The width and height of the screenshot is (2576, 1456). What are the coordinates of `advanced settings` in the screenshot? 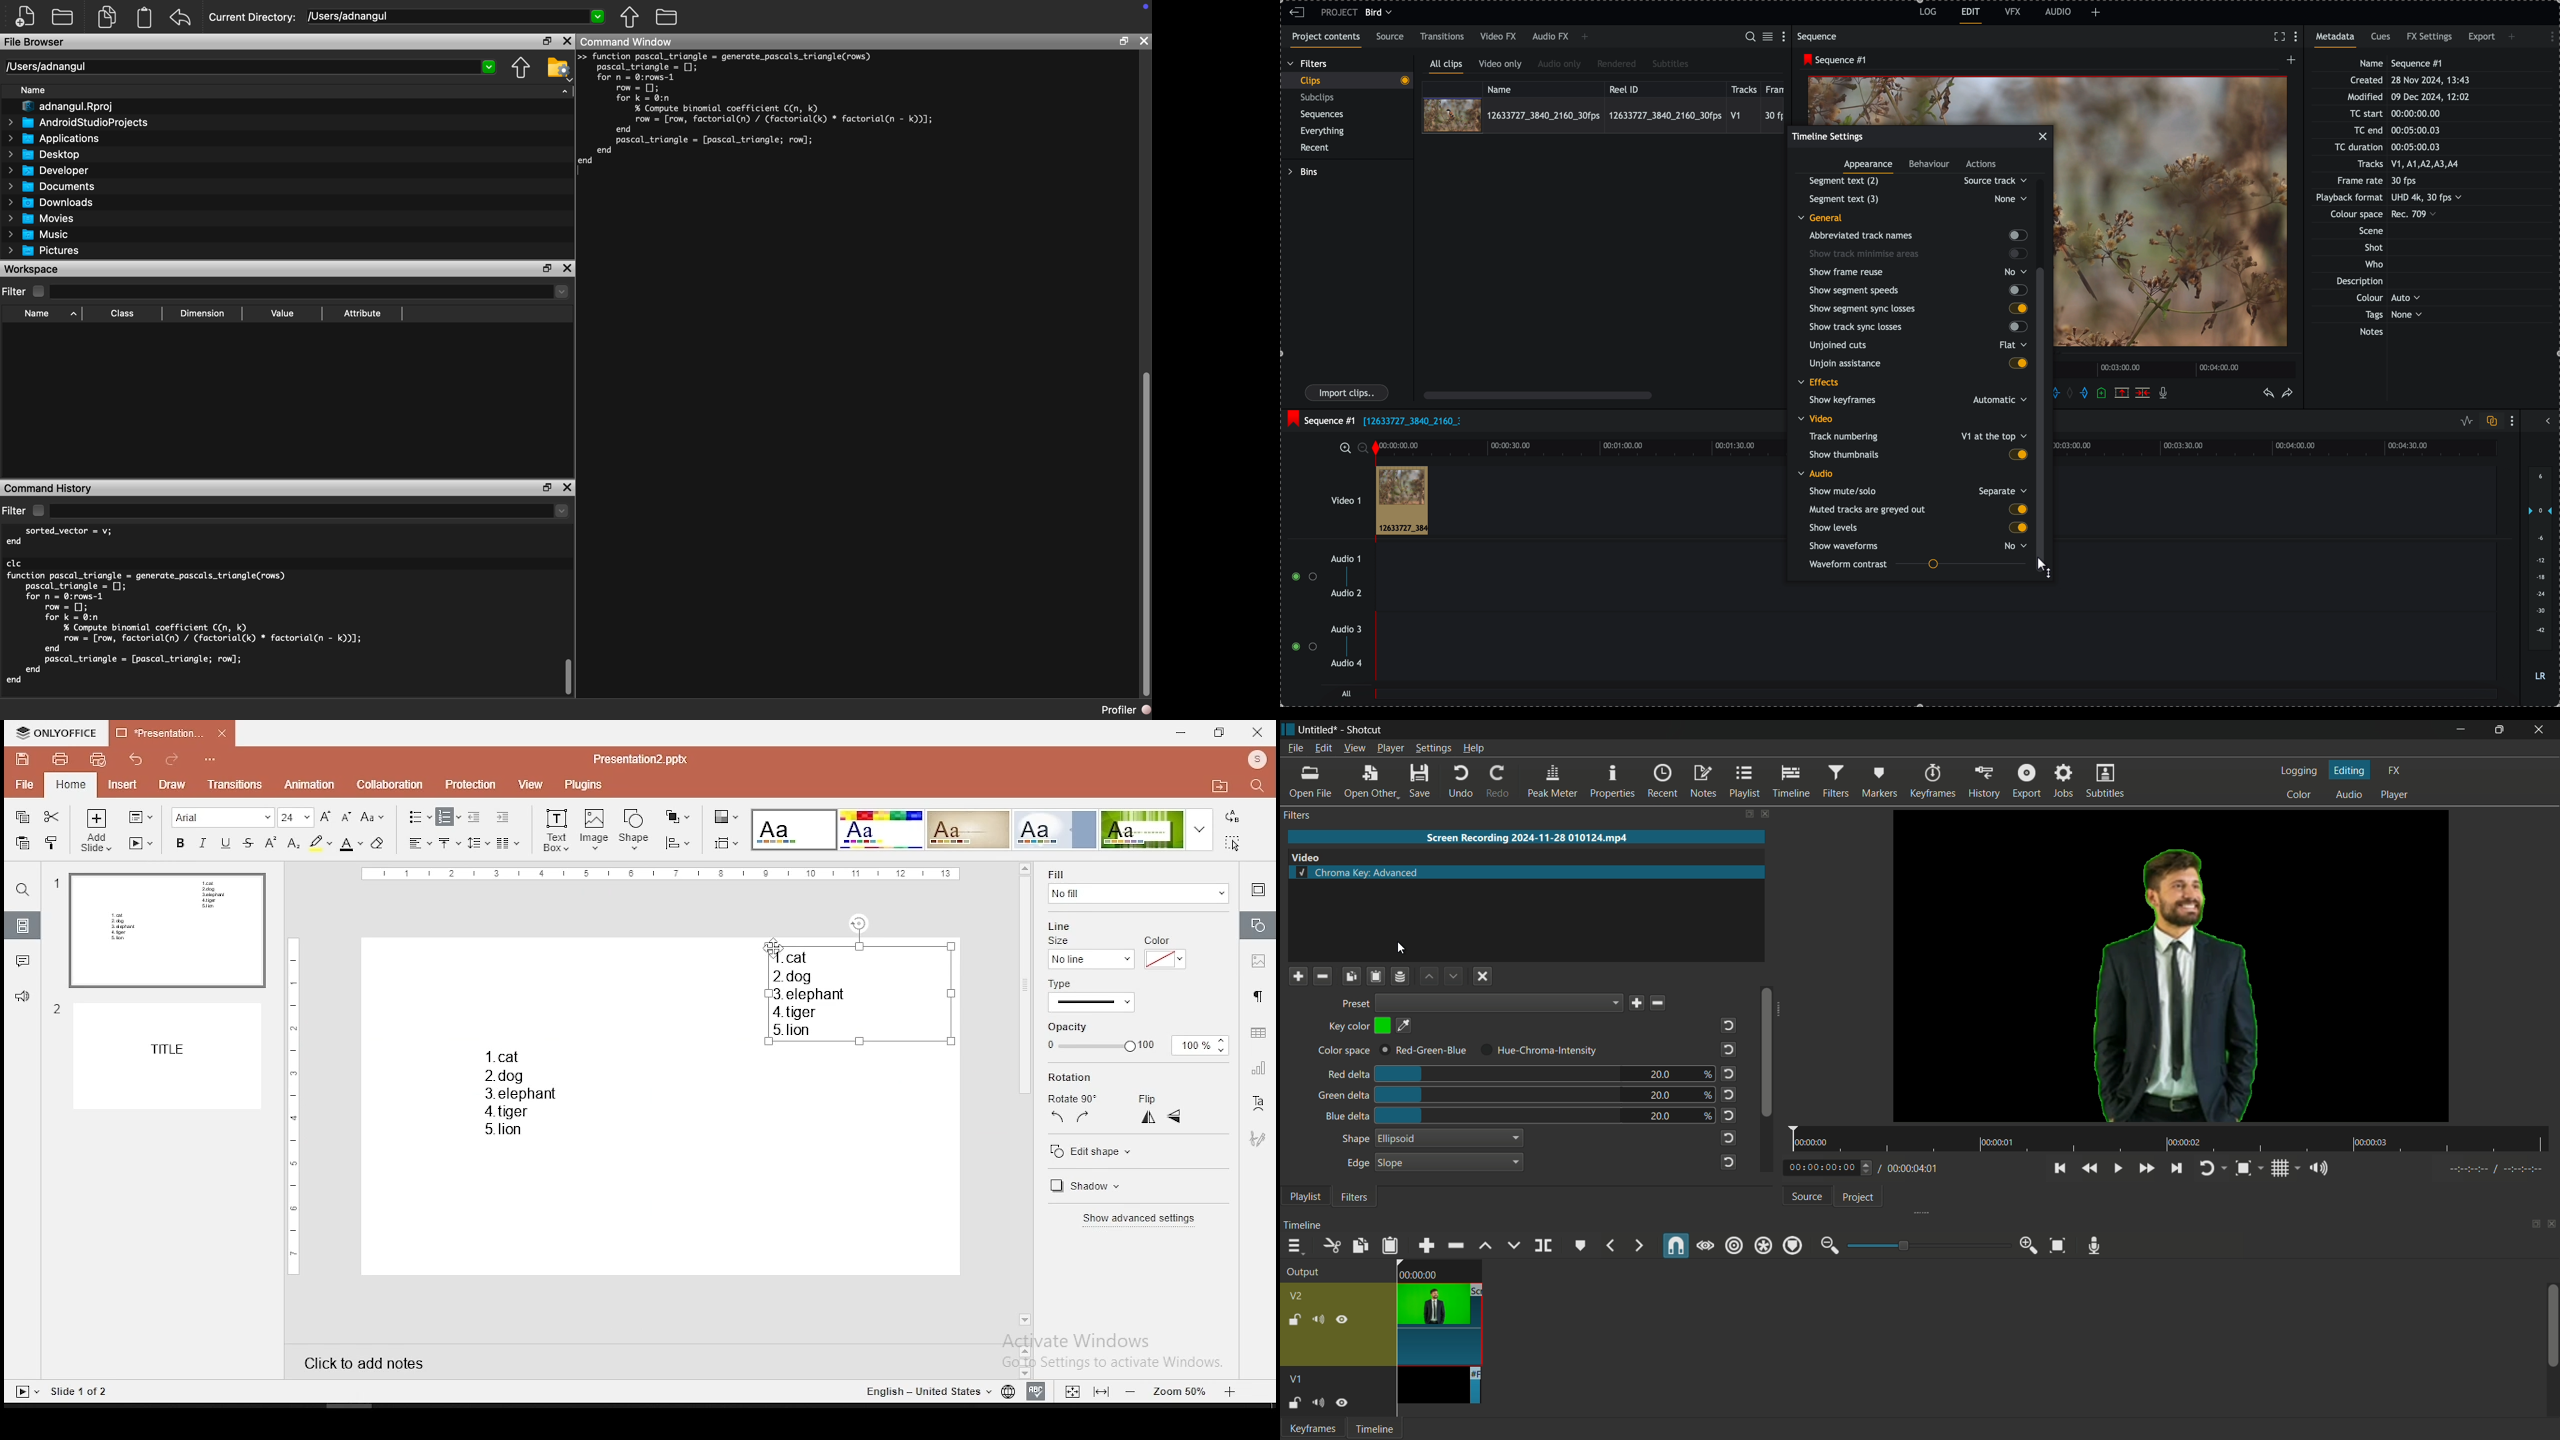 It's located at (1144, 1219).